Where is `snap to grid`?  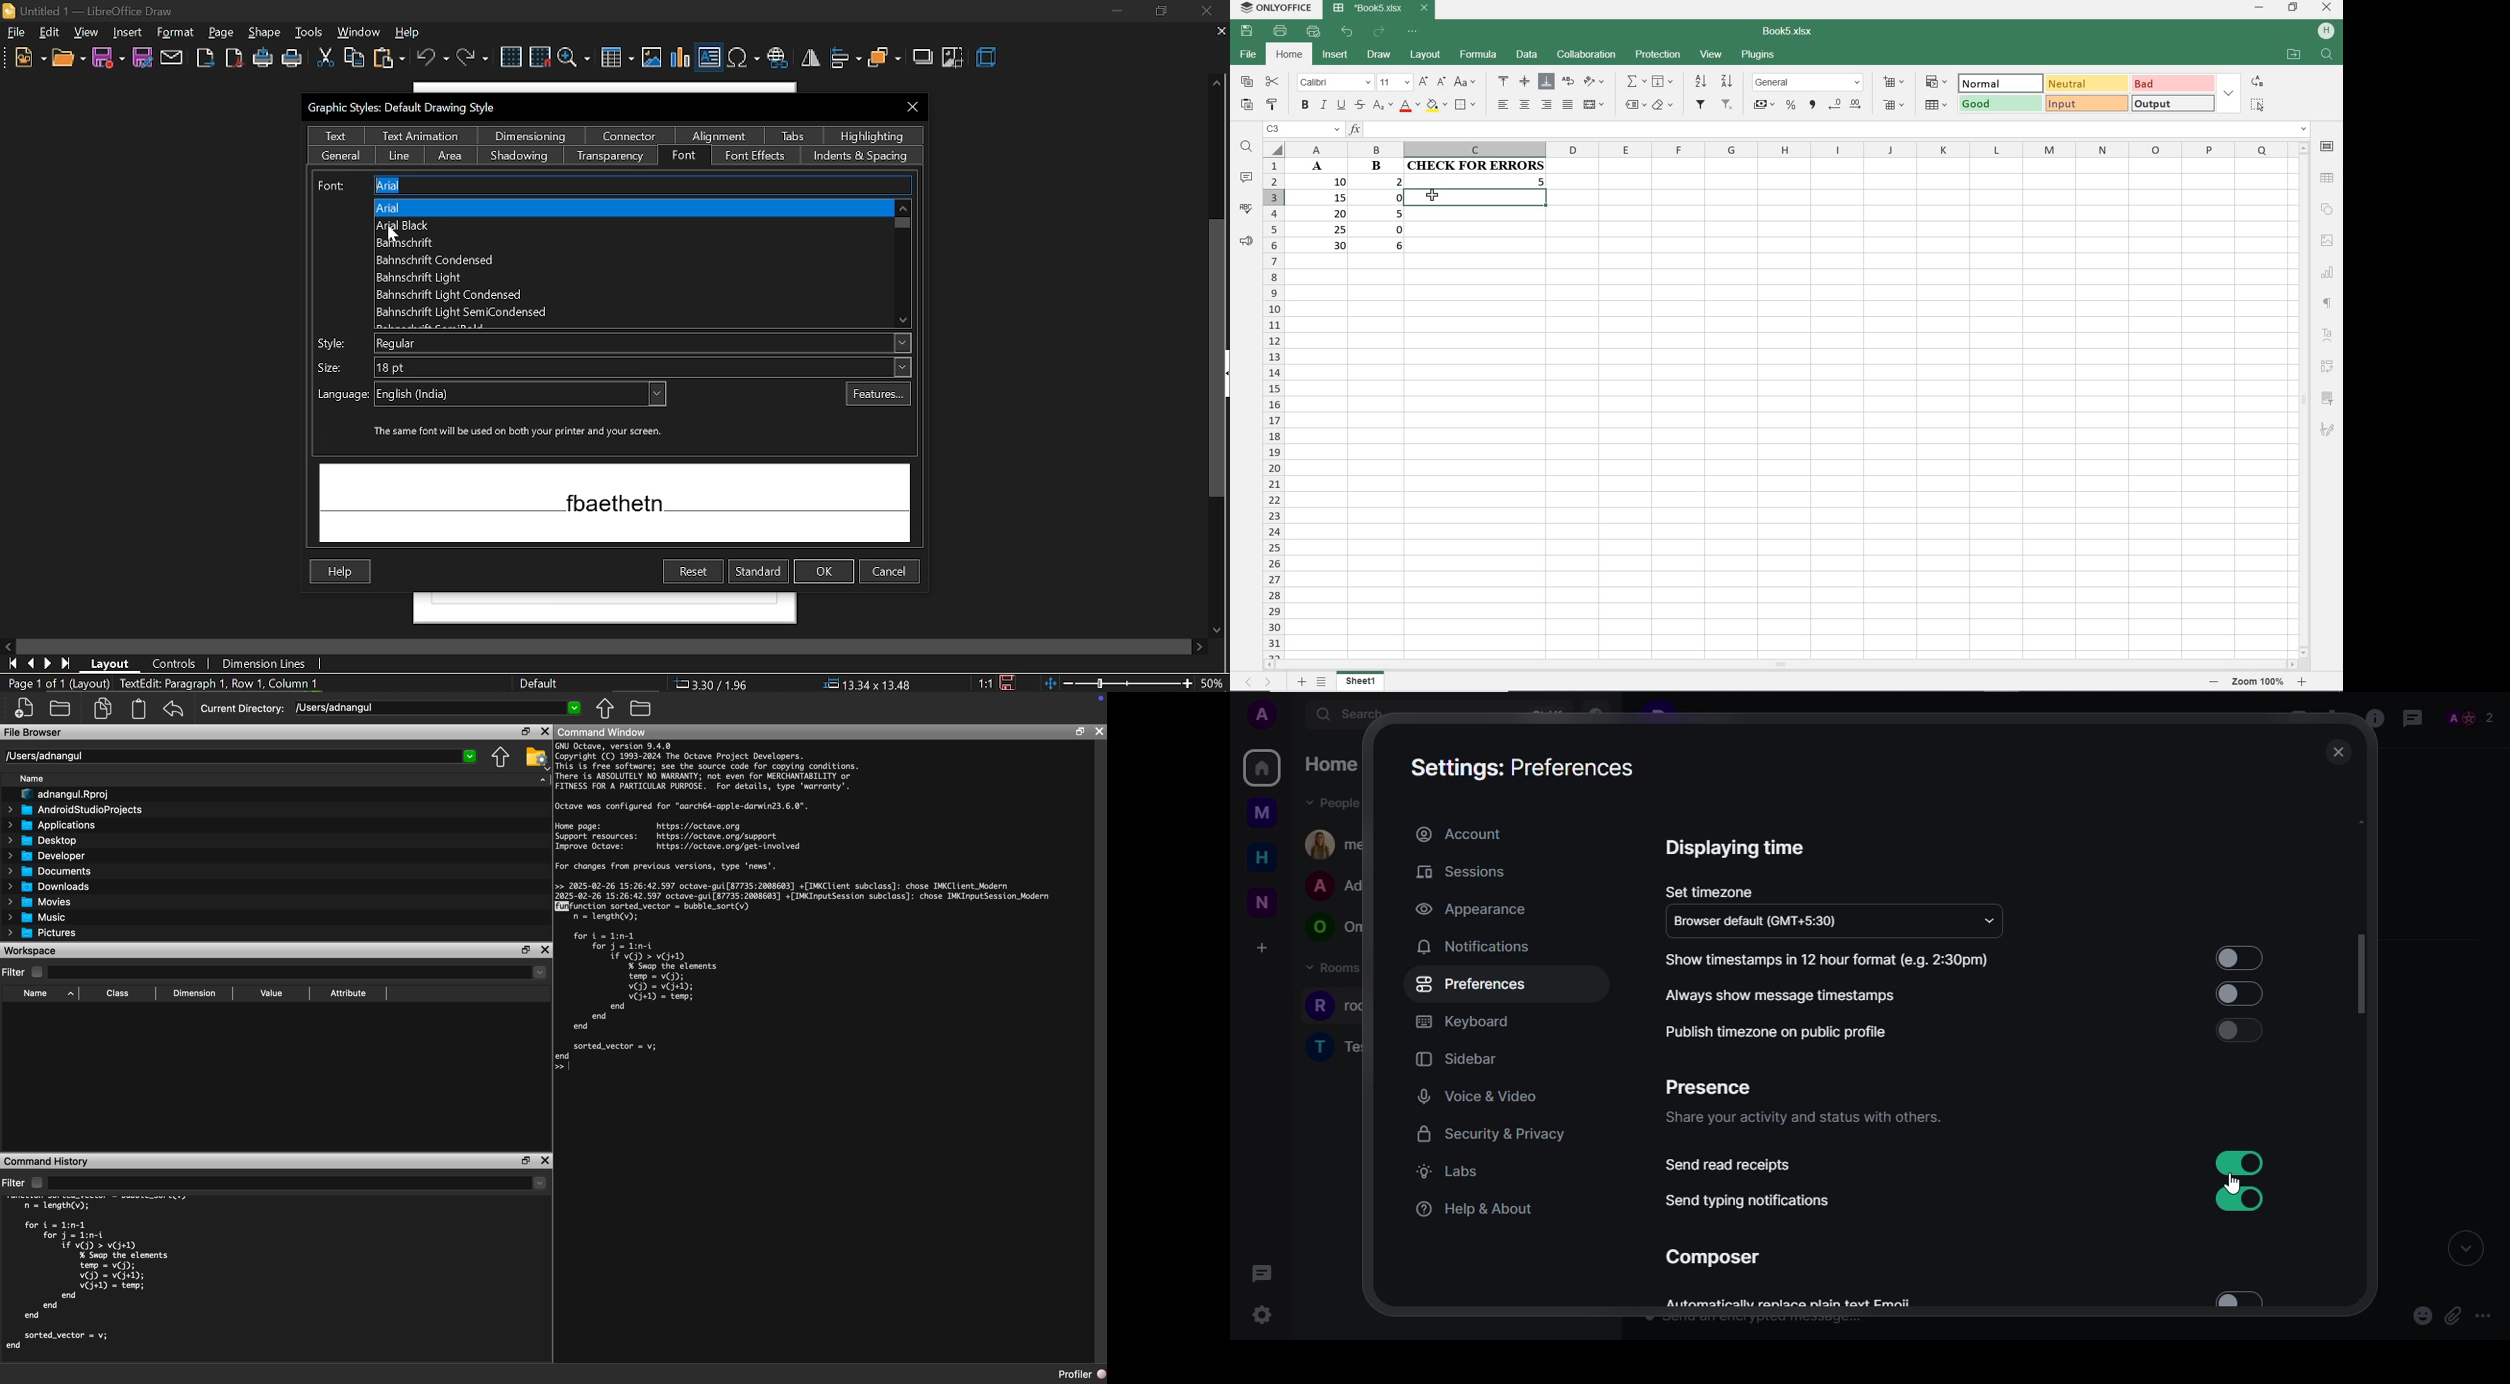 snap to grid is located at coordinates (540, 56).